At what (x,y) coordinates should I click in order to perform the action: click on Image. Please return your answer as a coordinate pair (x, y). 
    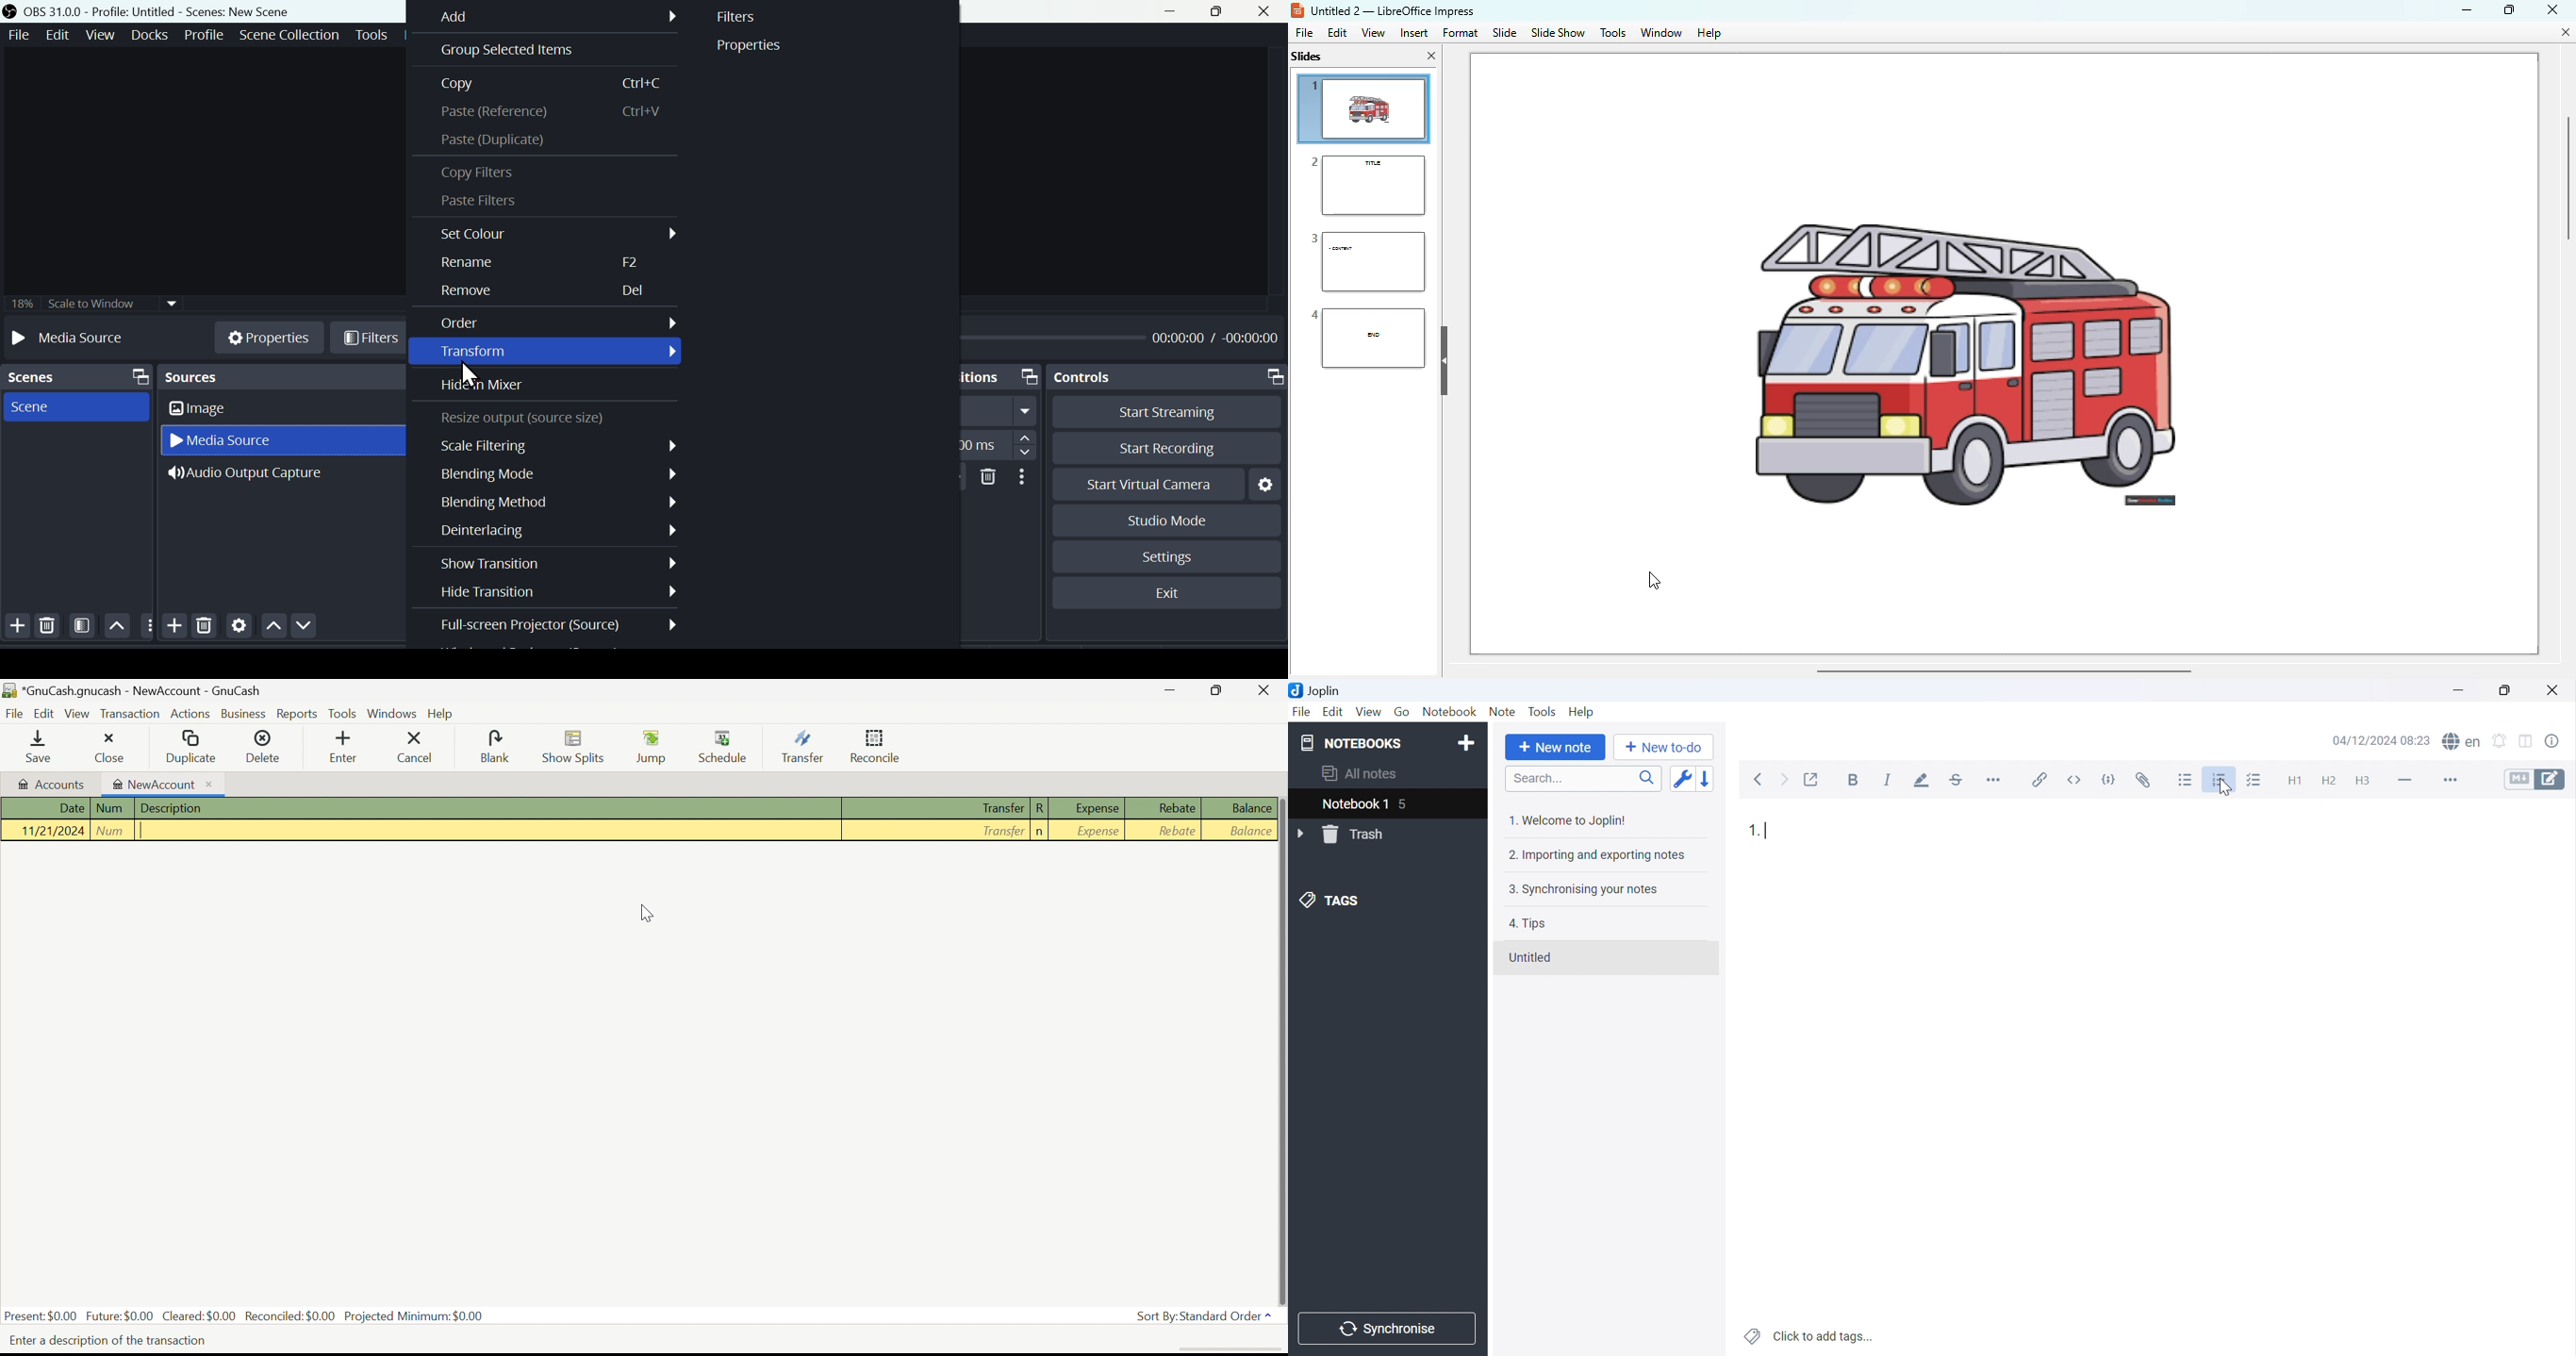
    Looking at the image, I should click on (225, 410).